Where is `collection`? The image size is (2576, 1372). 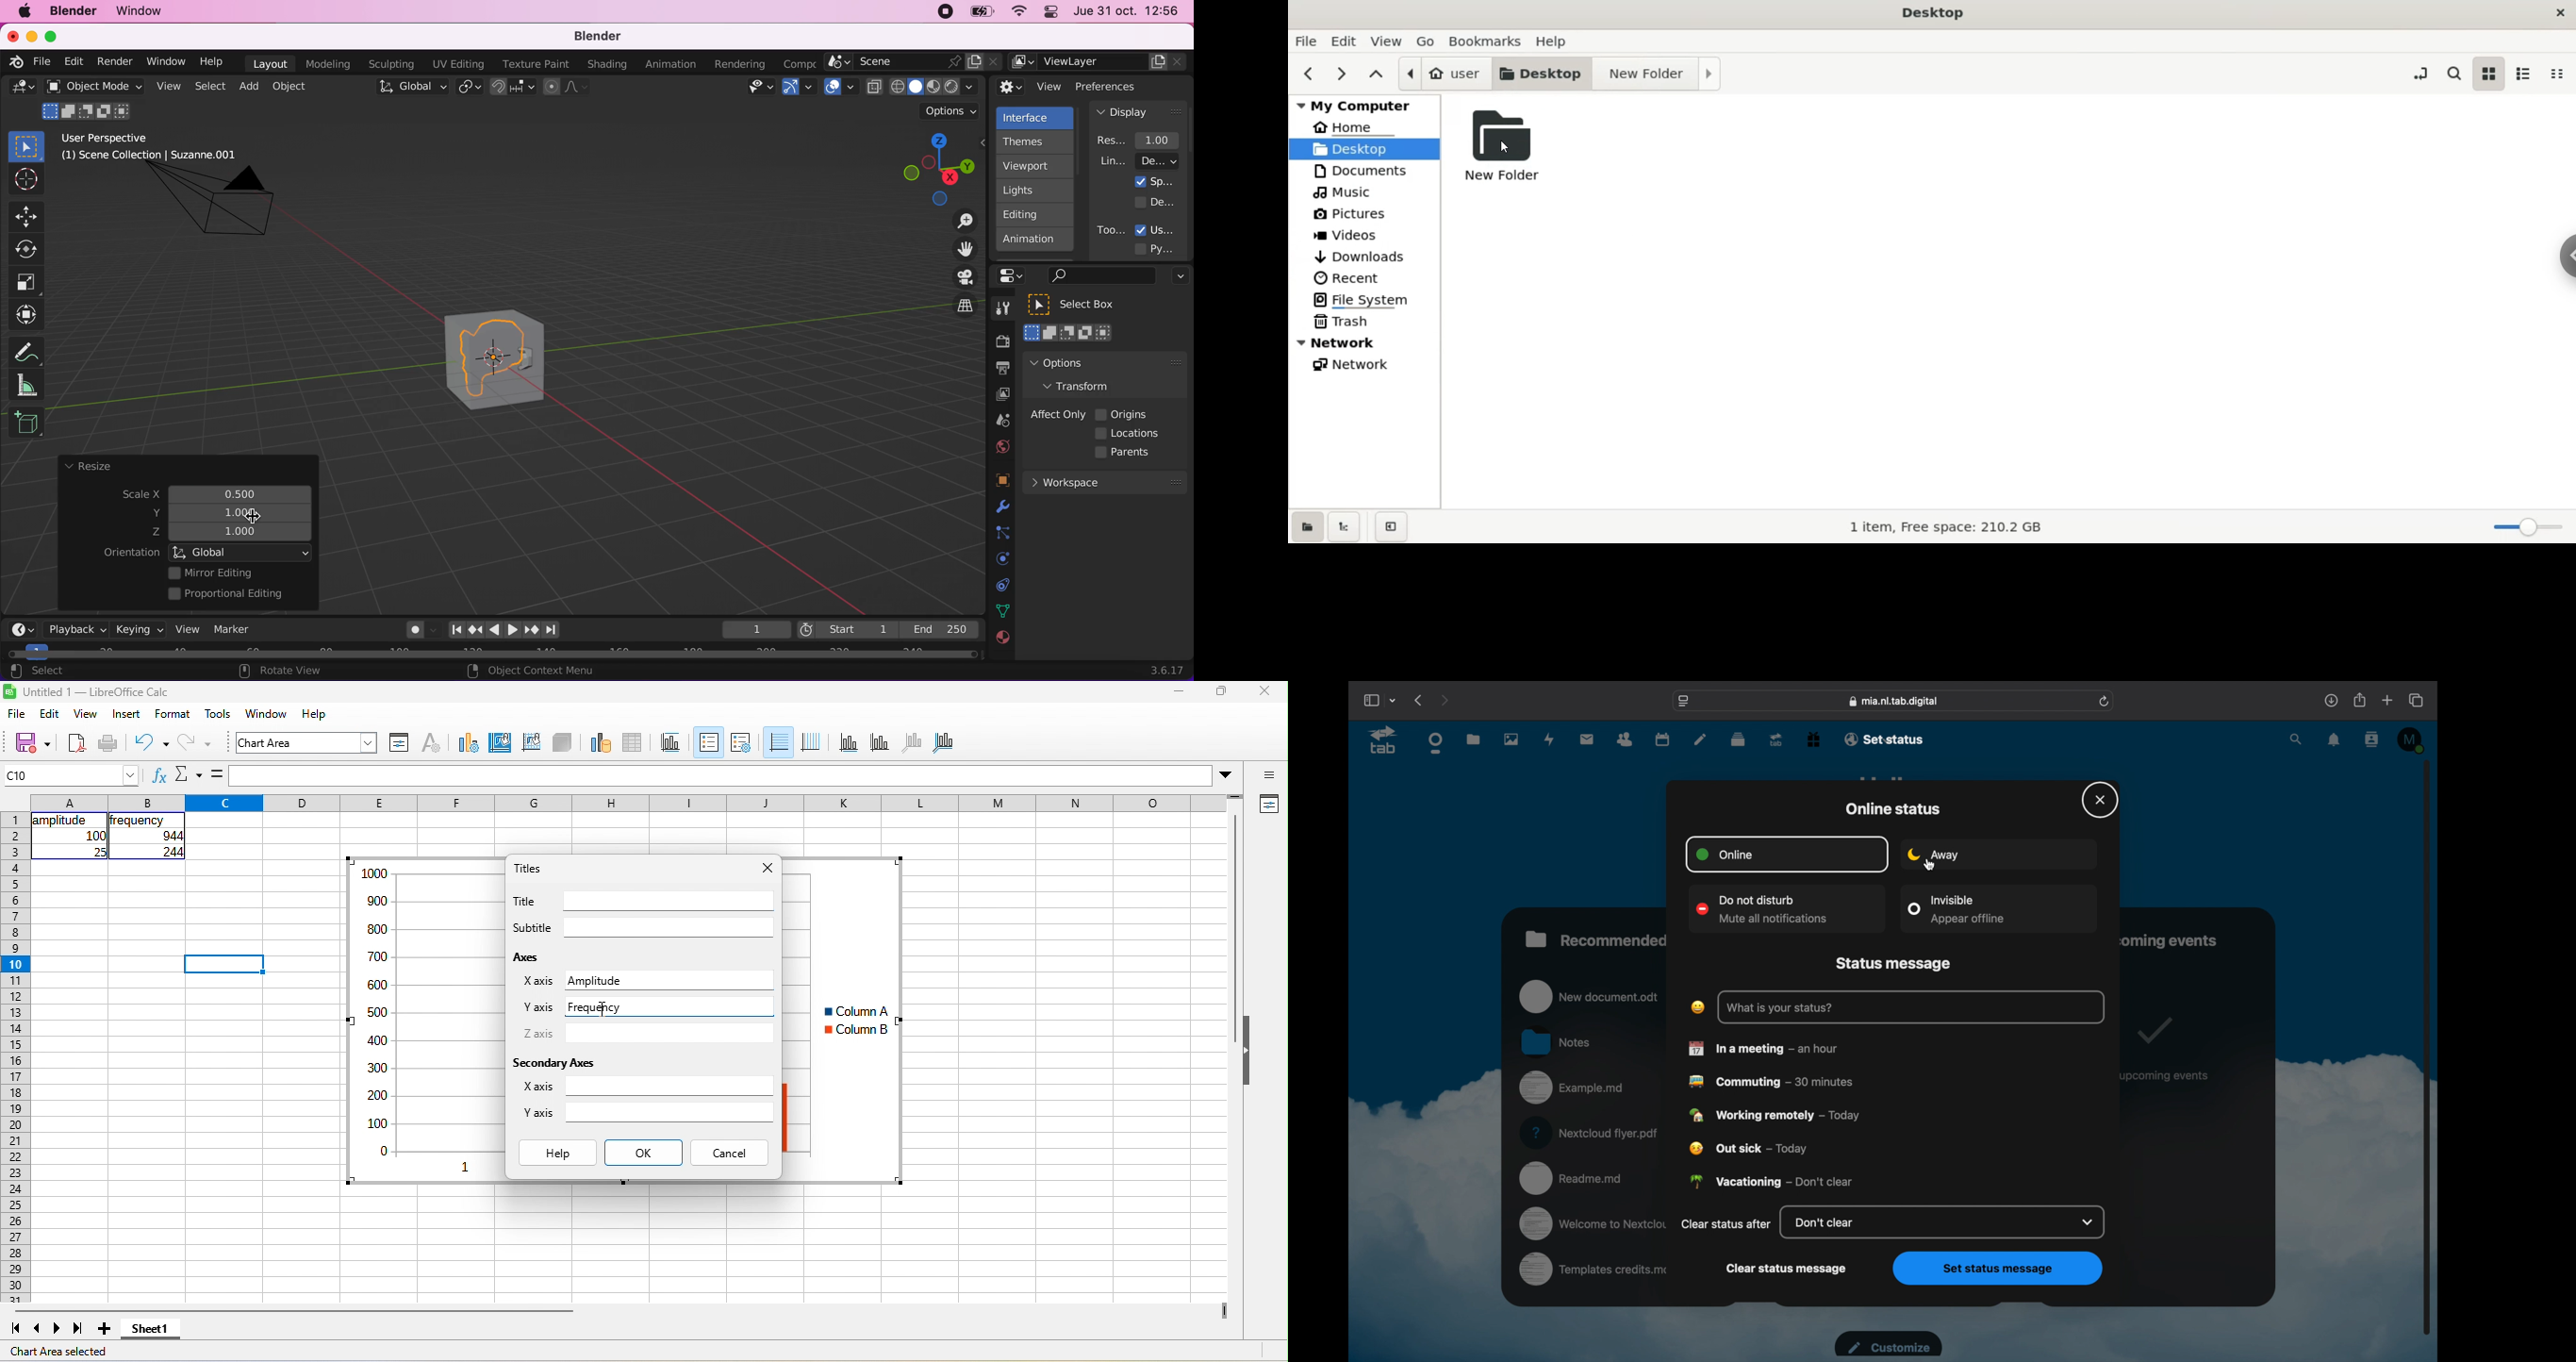 collection is located at coordinates (1001, 585).